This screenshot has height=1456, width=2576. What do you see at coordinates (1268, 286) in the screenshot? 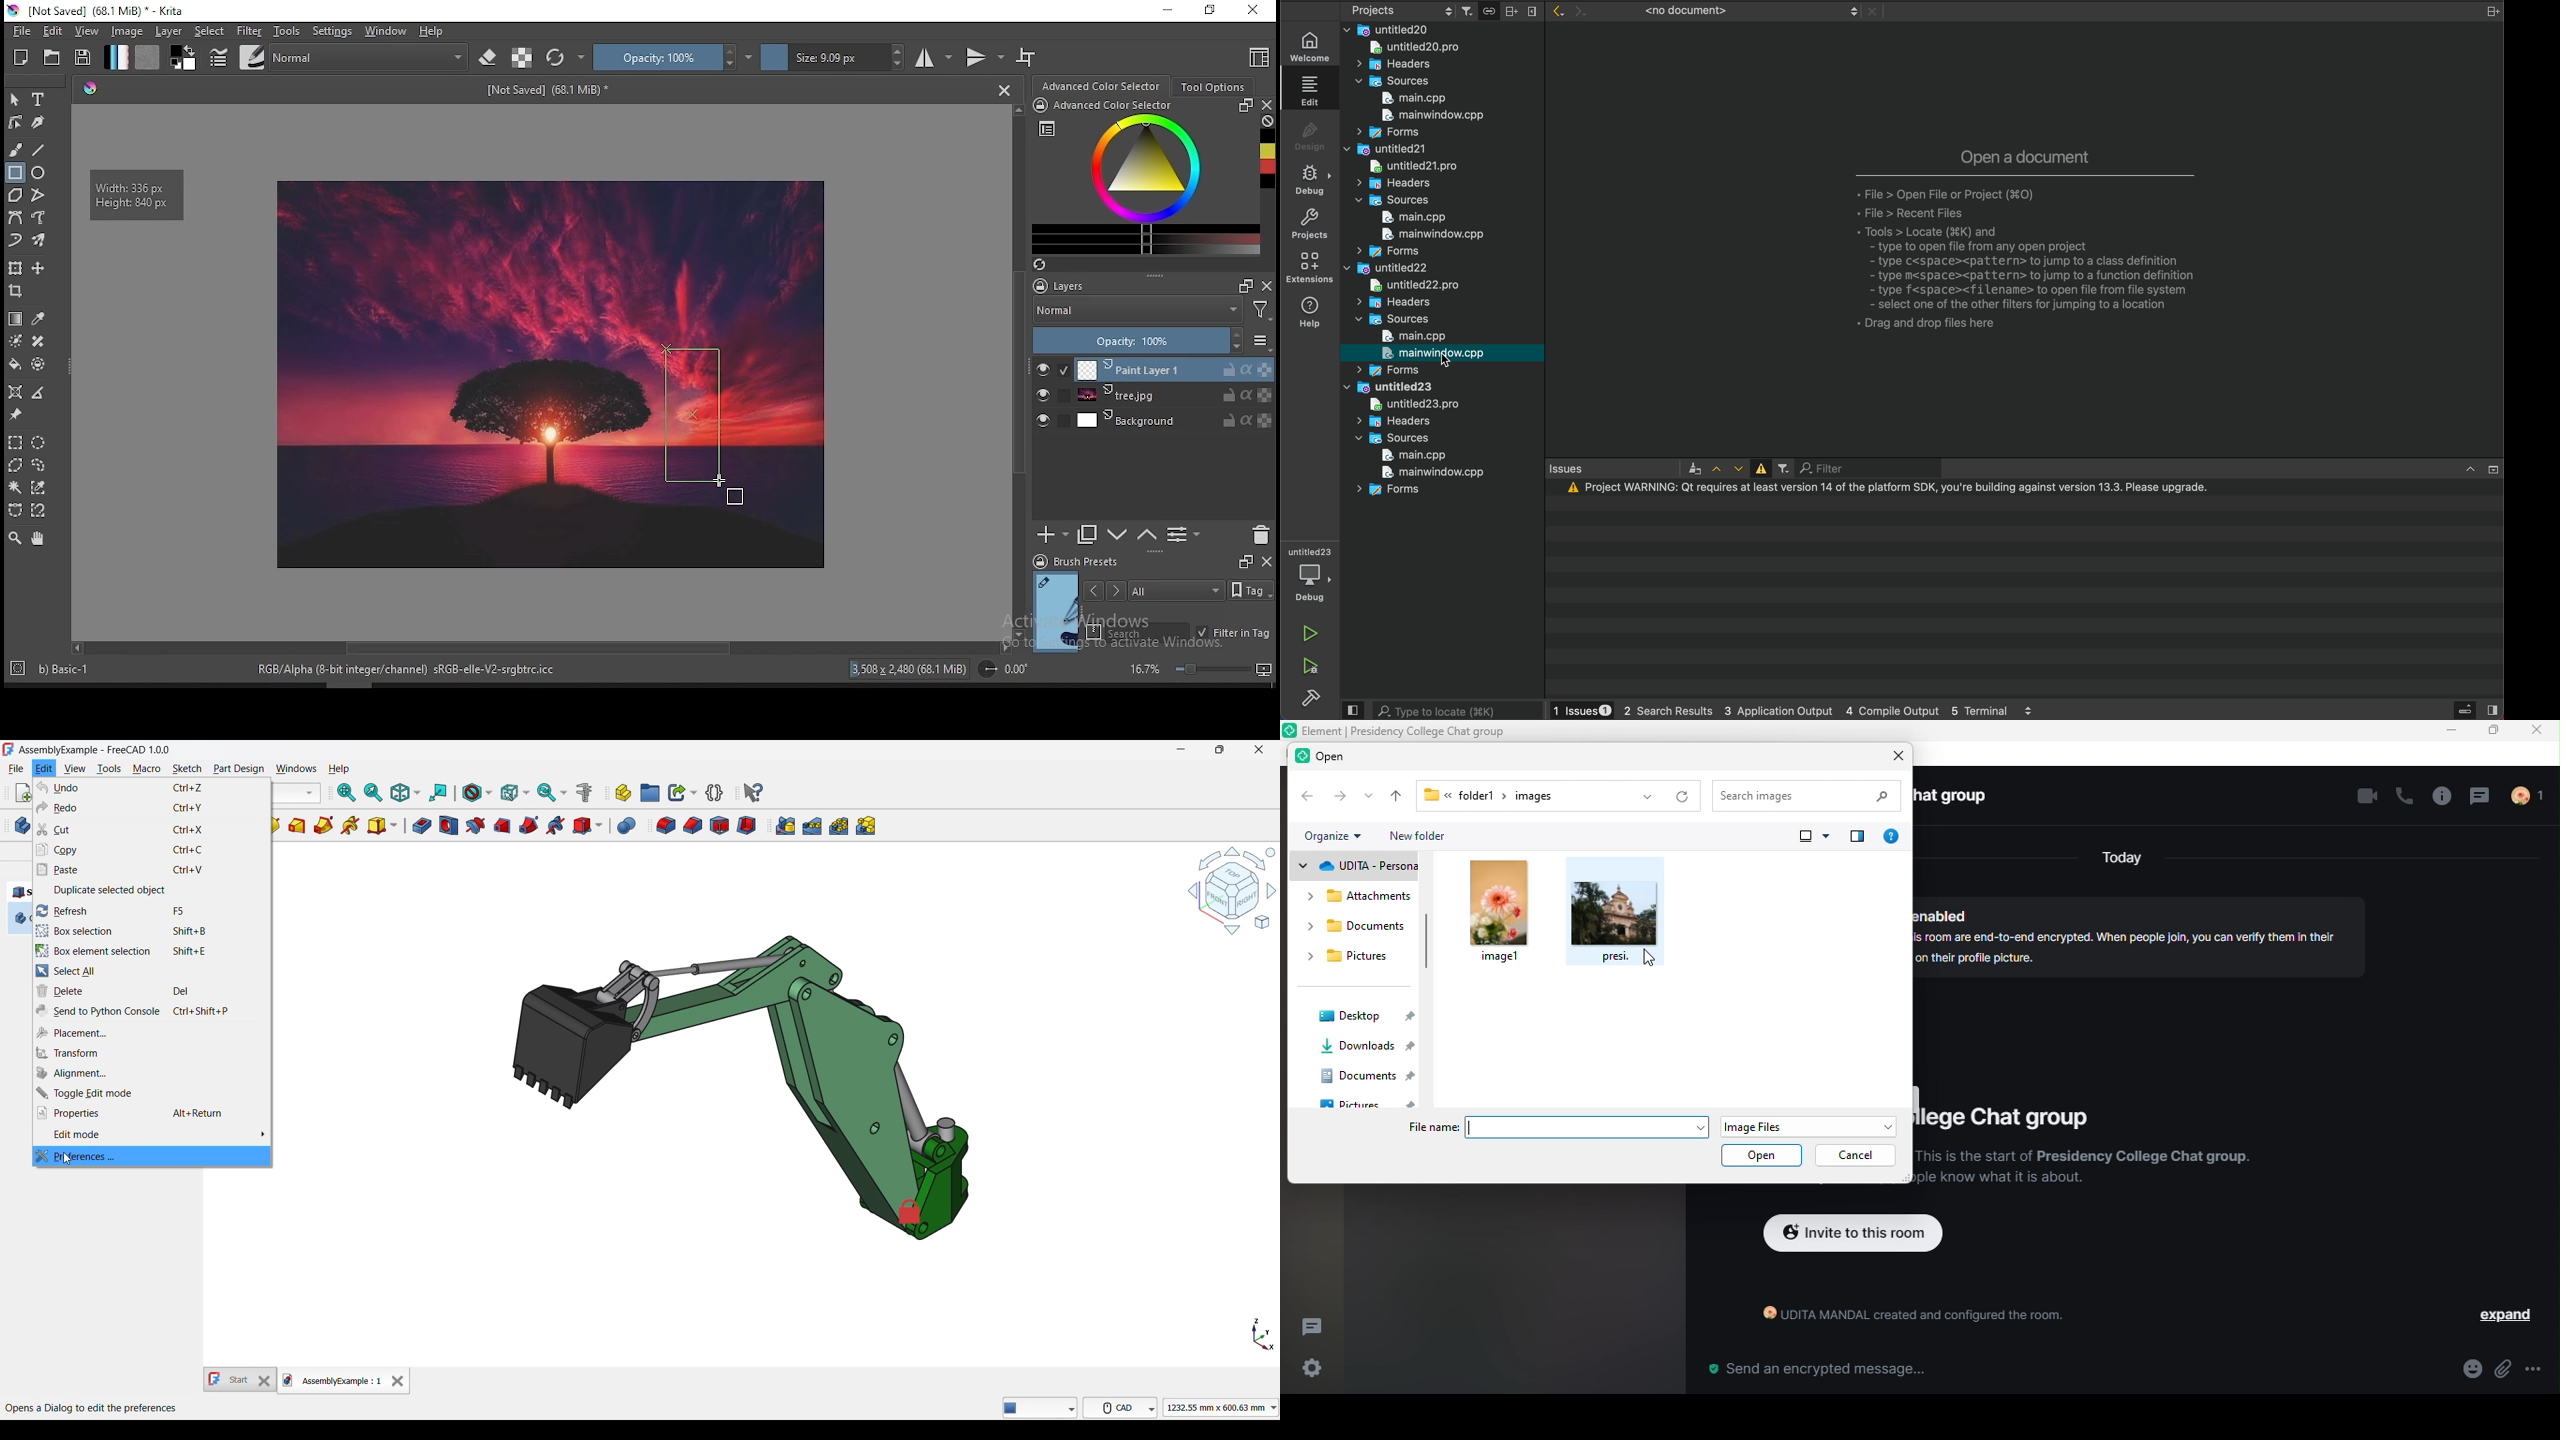
I see `close docker` at bounding box center [1268, 286].